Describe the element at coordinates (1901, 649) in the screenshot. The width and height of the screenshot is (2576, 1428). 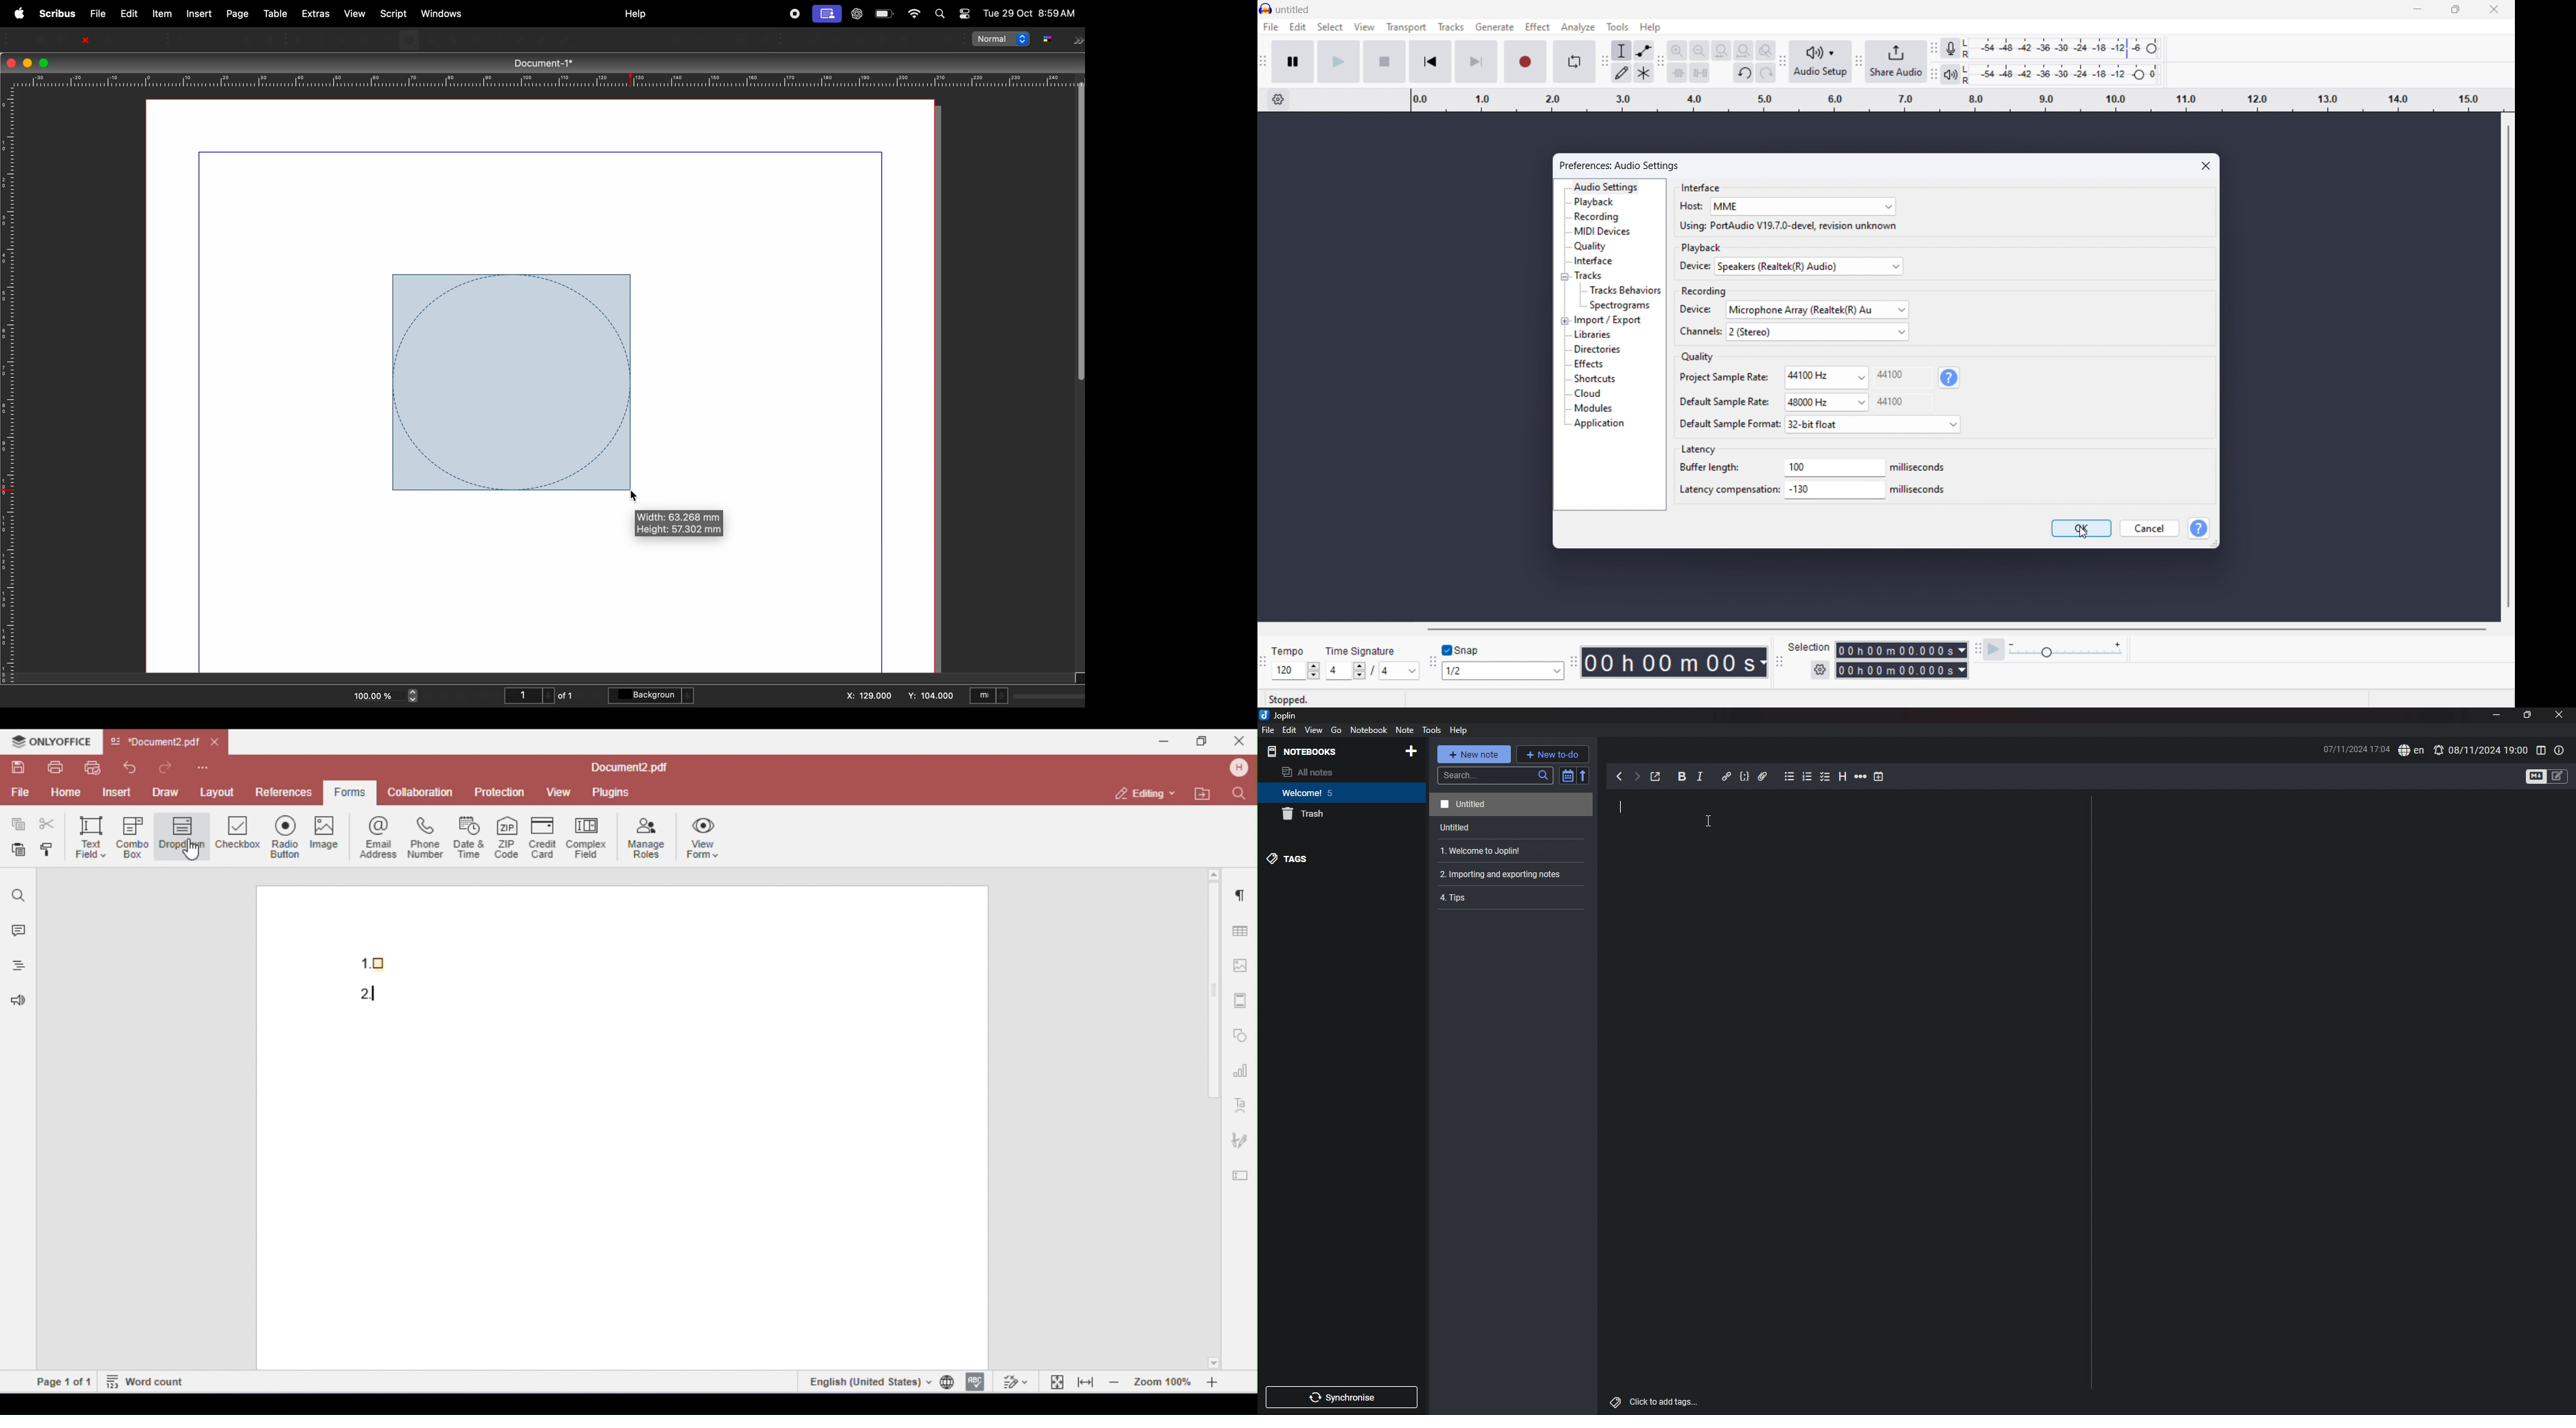
I see `start time` at that location.